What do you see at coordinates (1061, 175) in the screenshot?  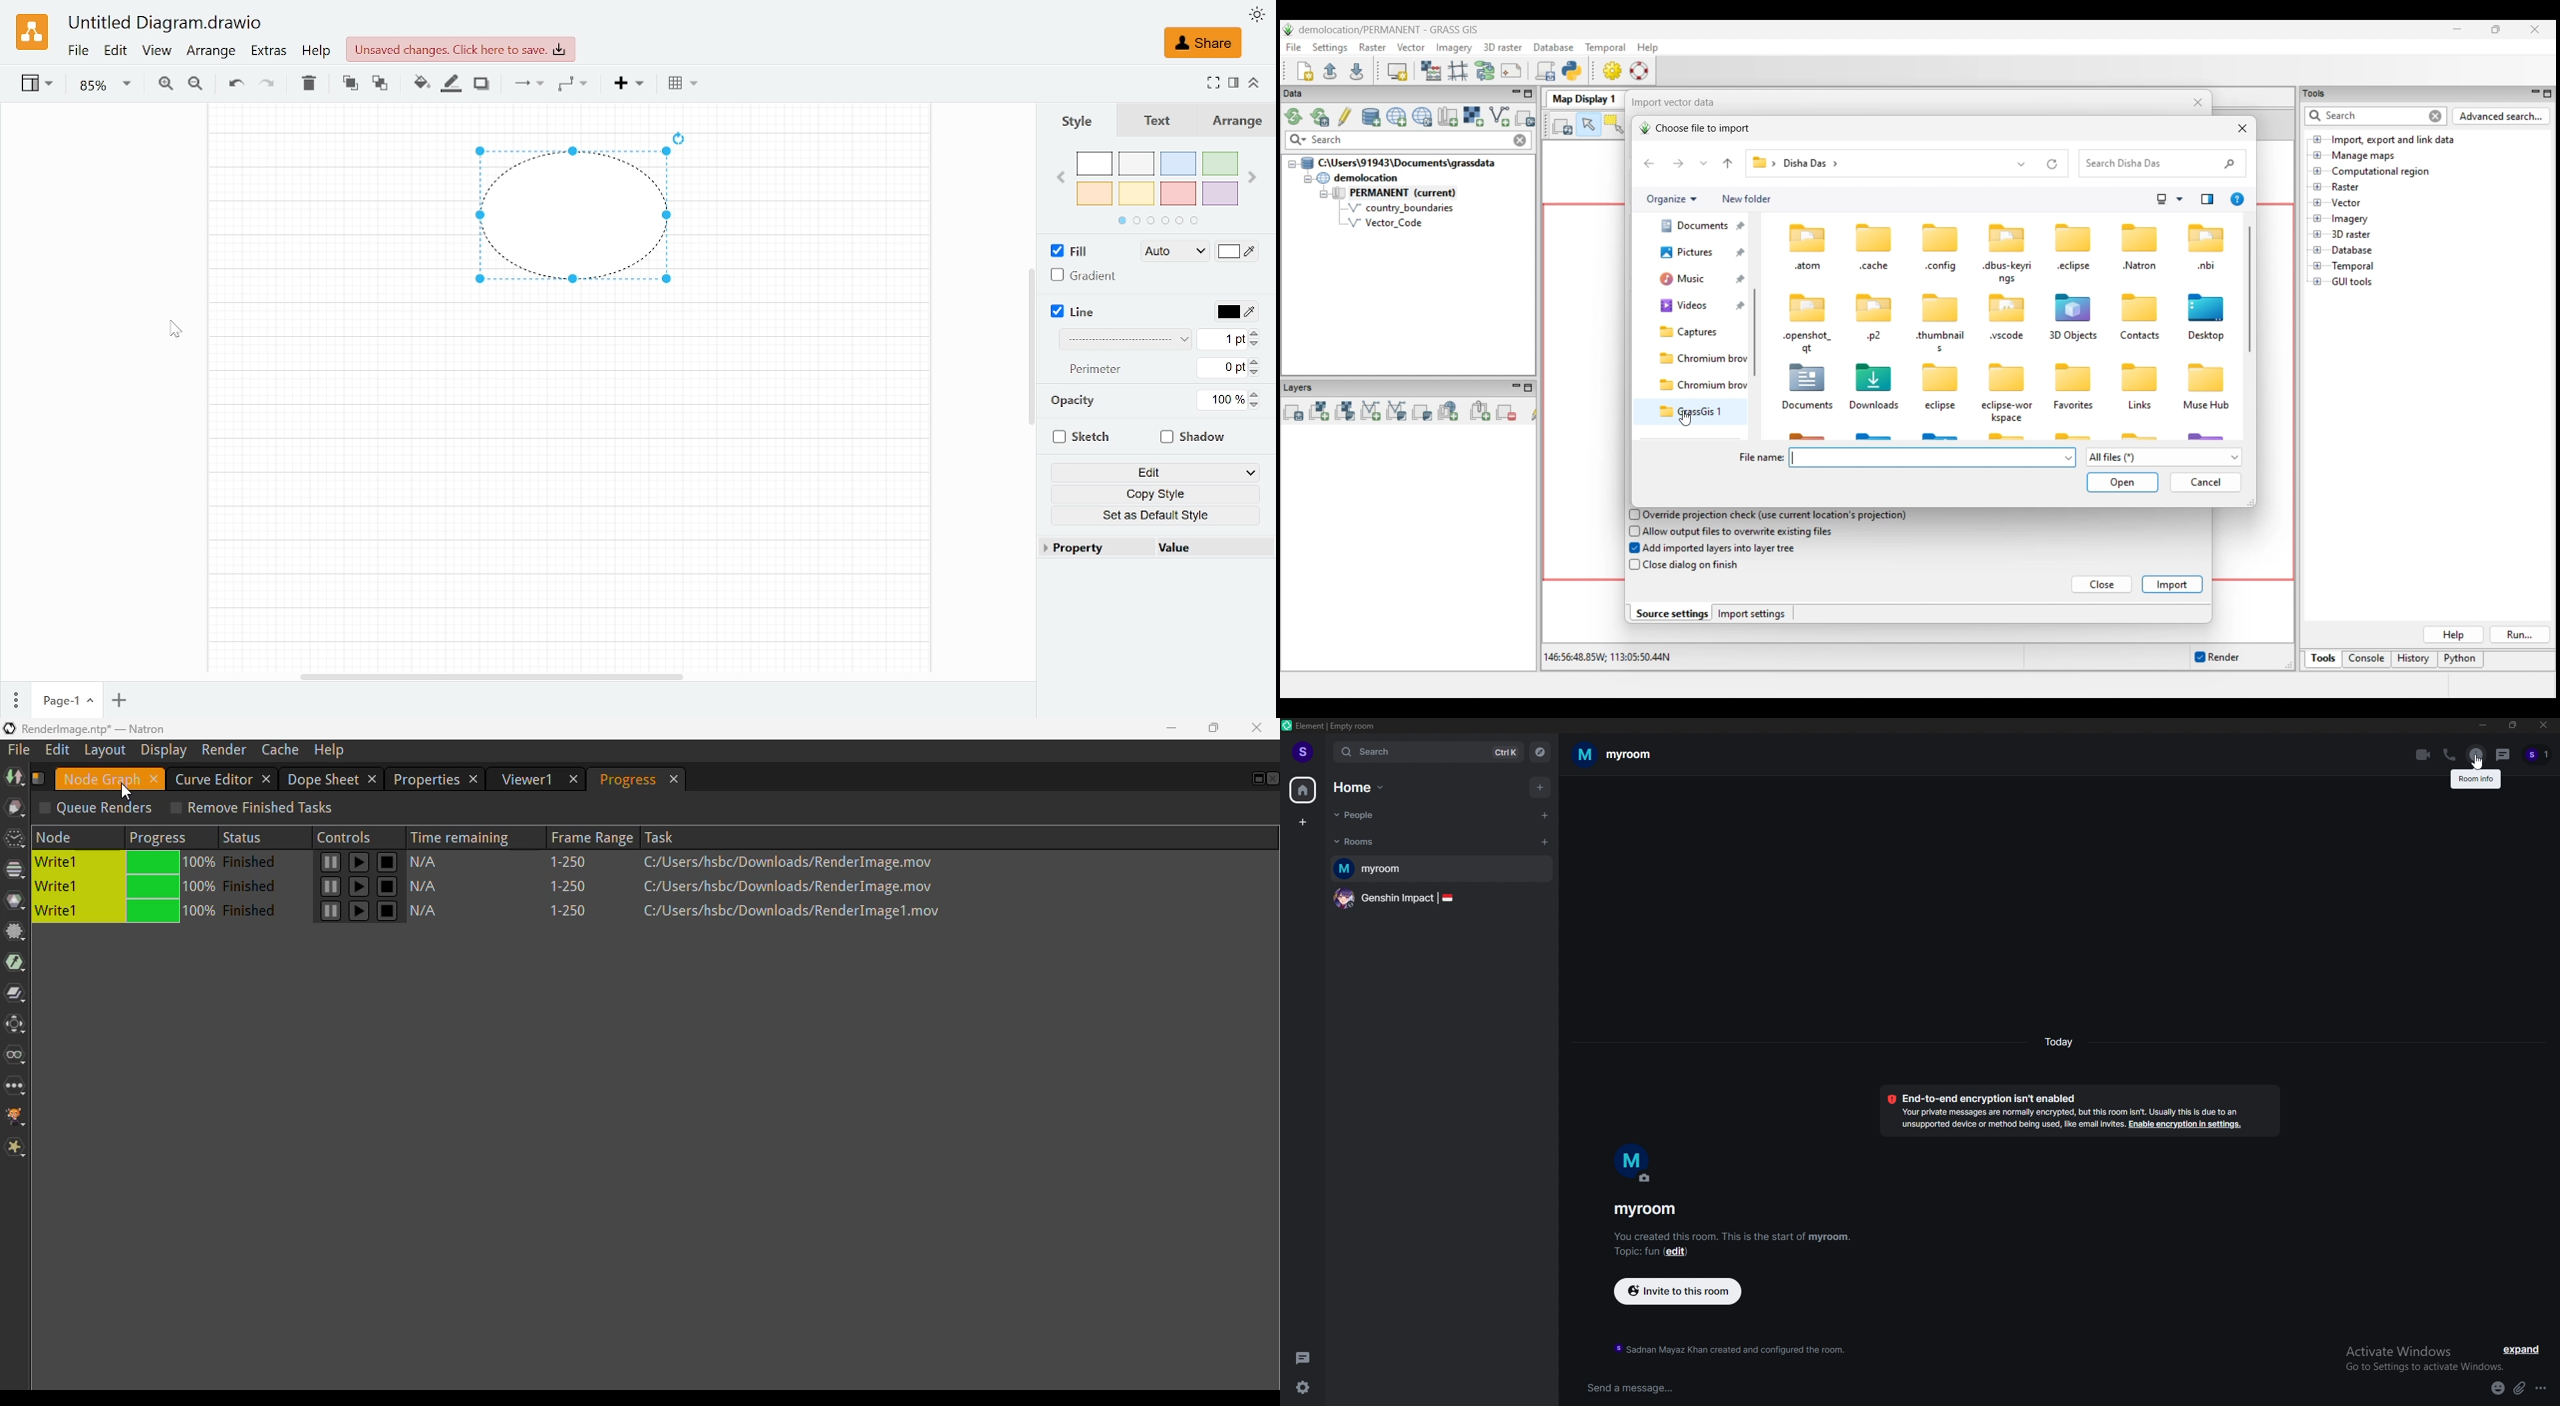 I see `Previous` at bounding box center [1061, 175].